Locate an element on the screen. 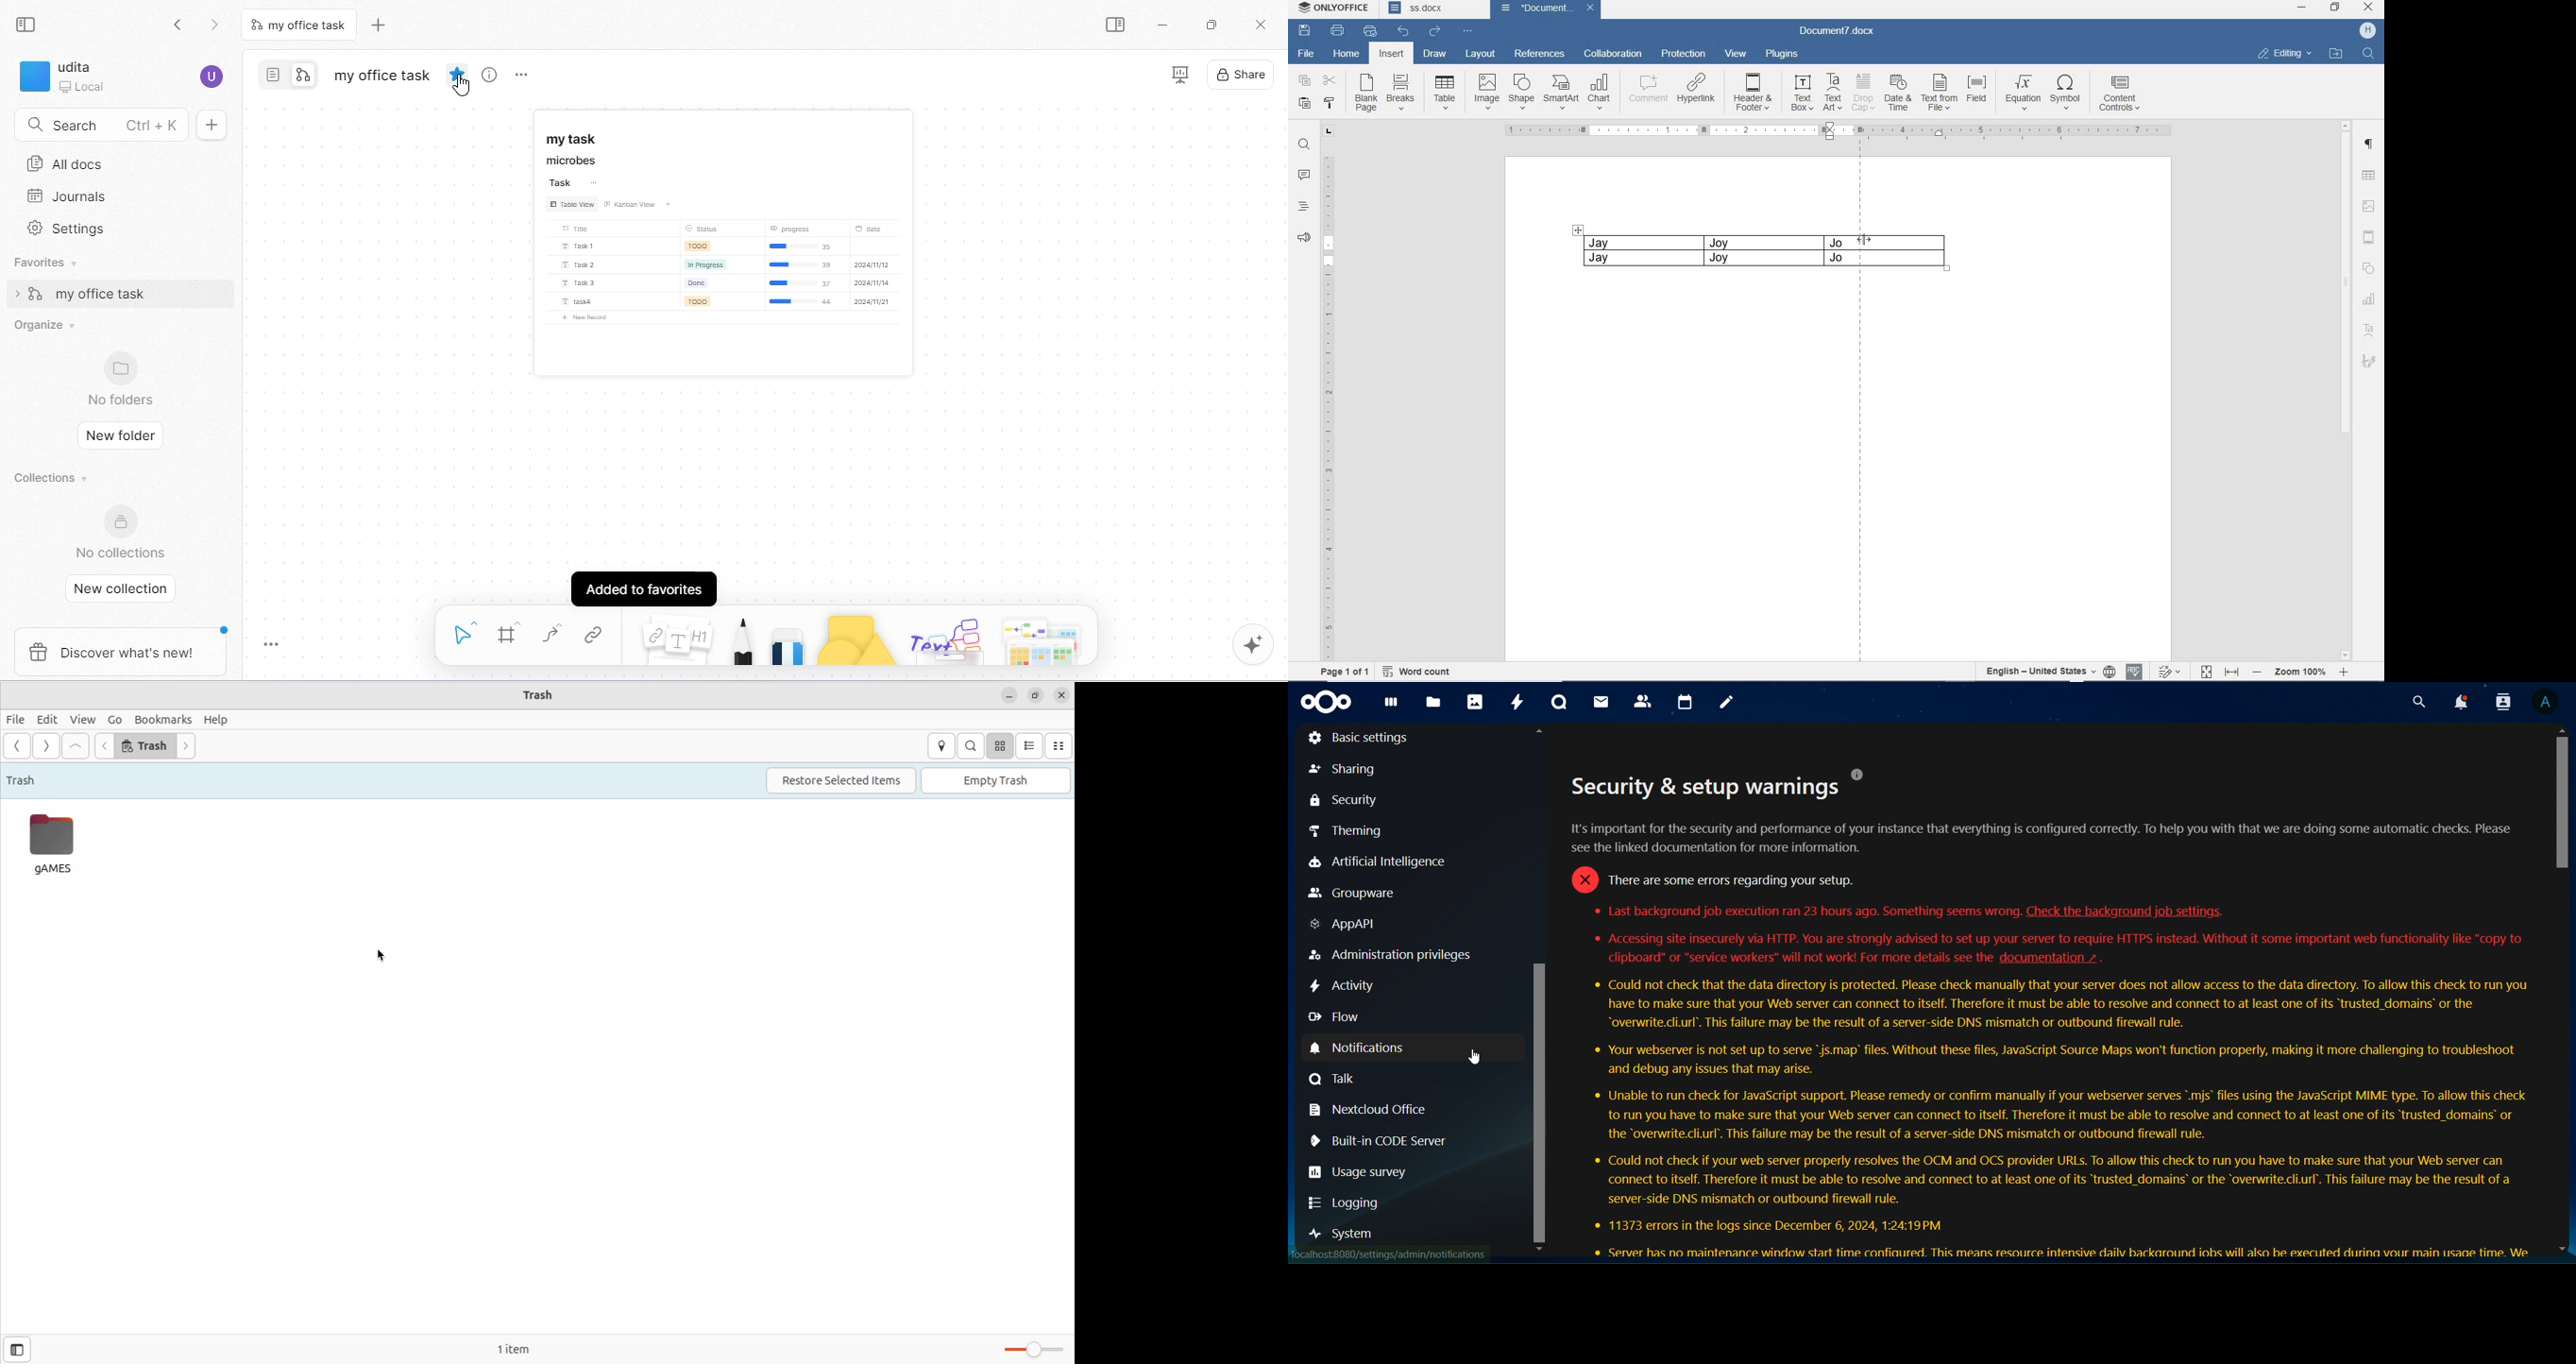  HP is located at coordinates (2367, 29).